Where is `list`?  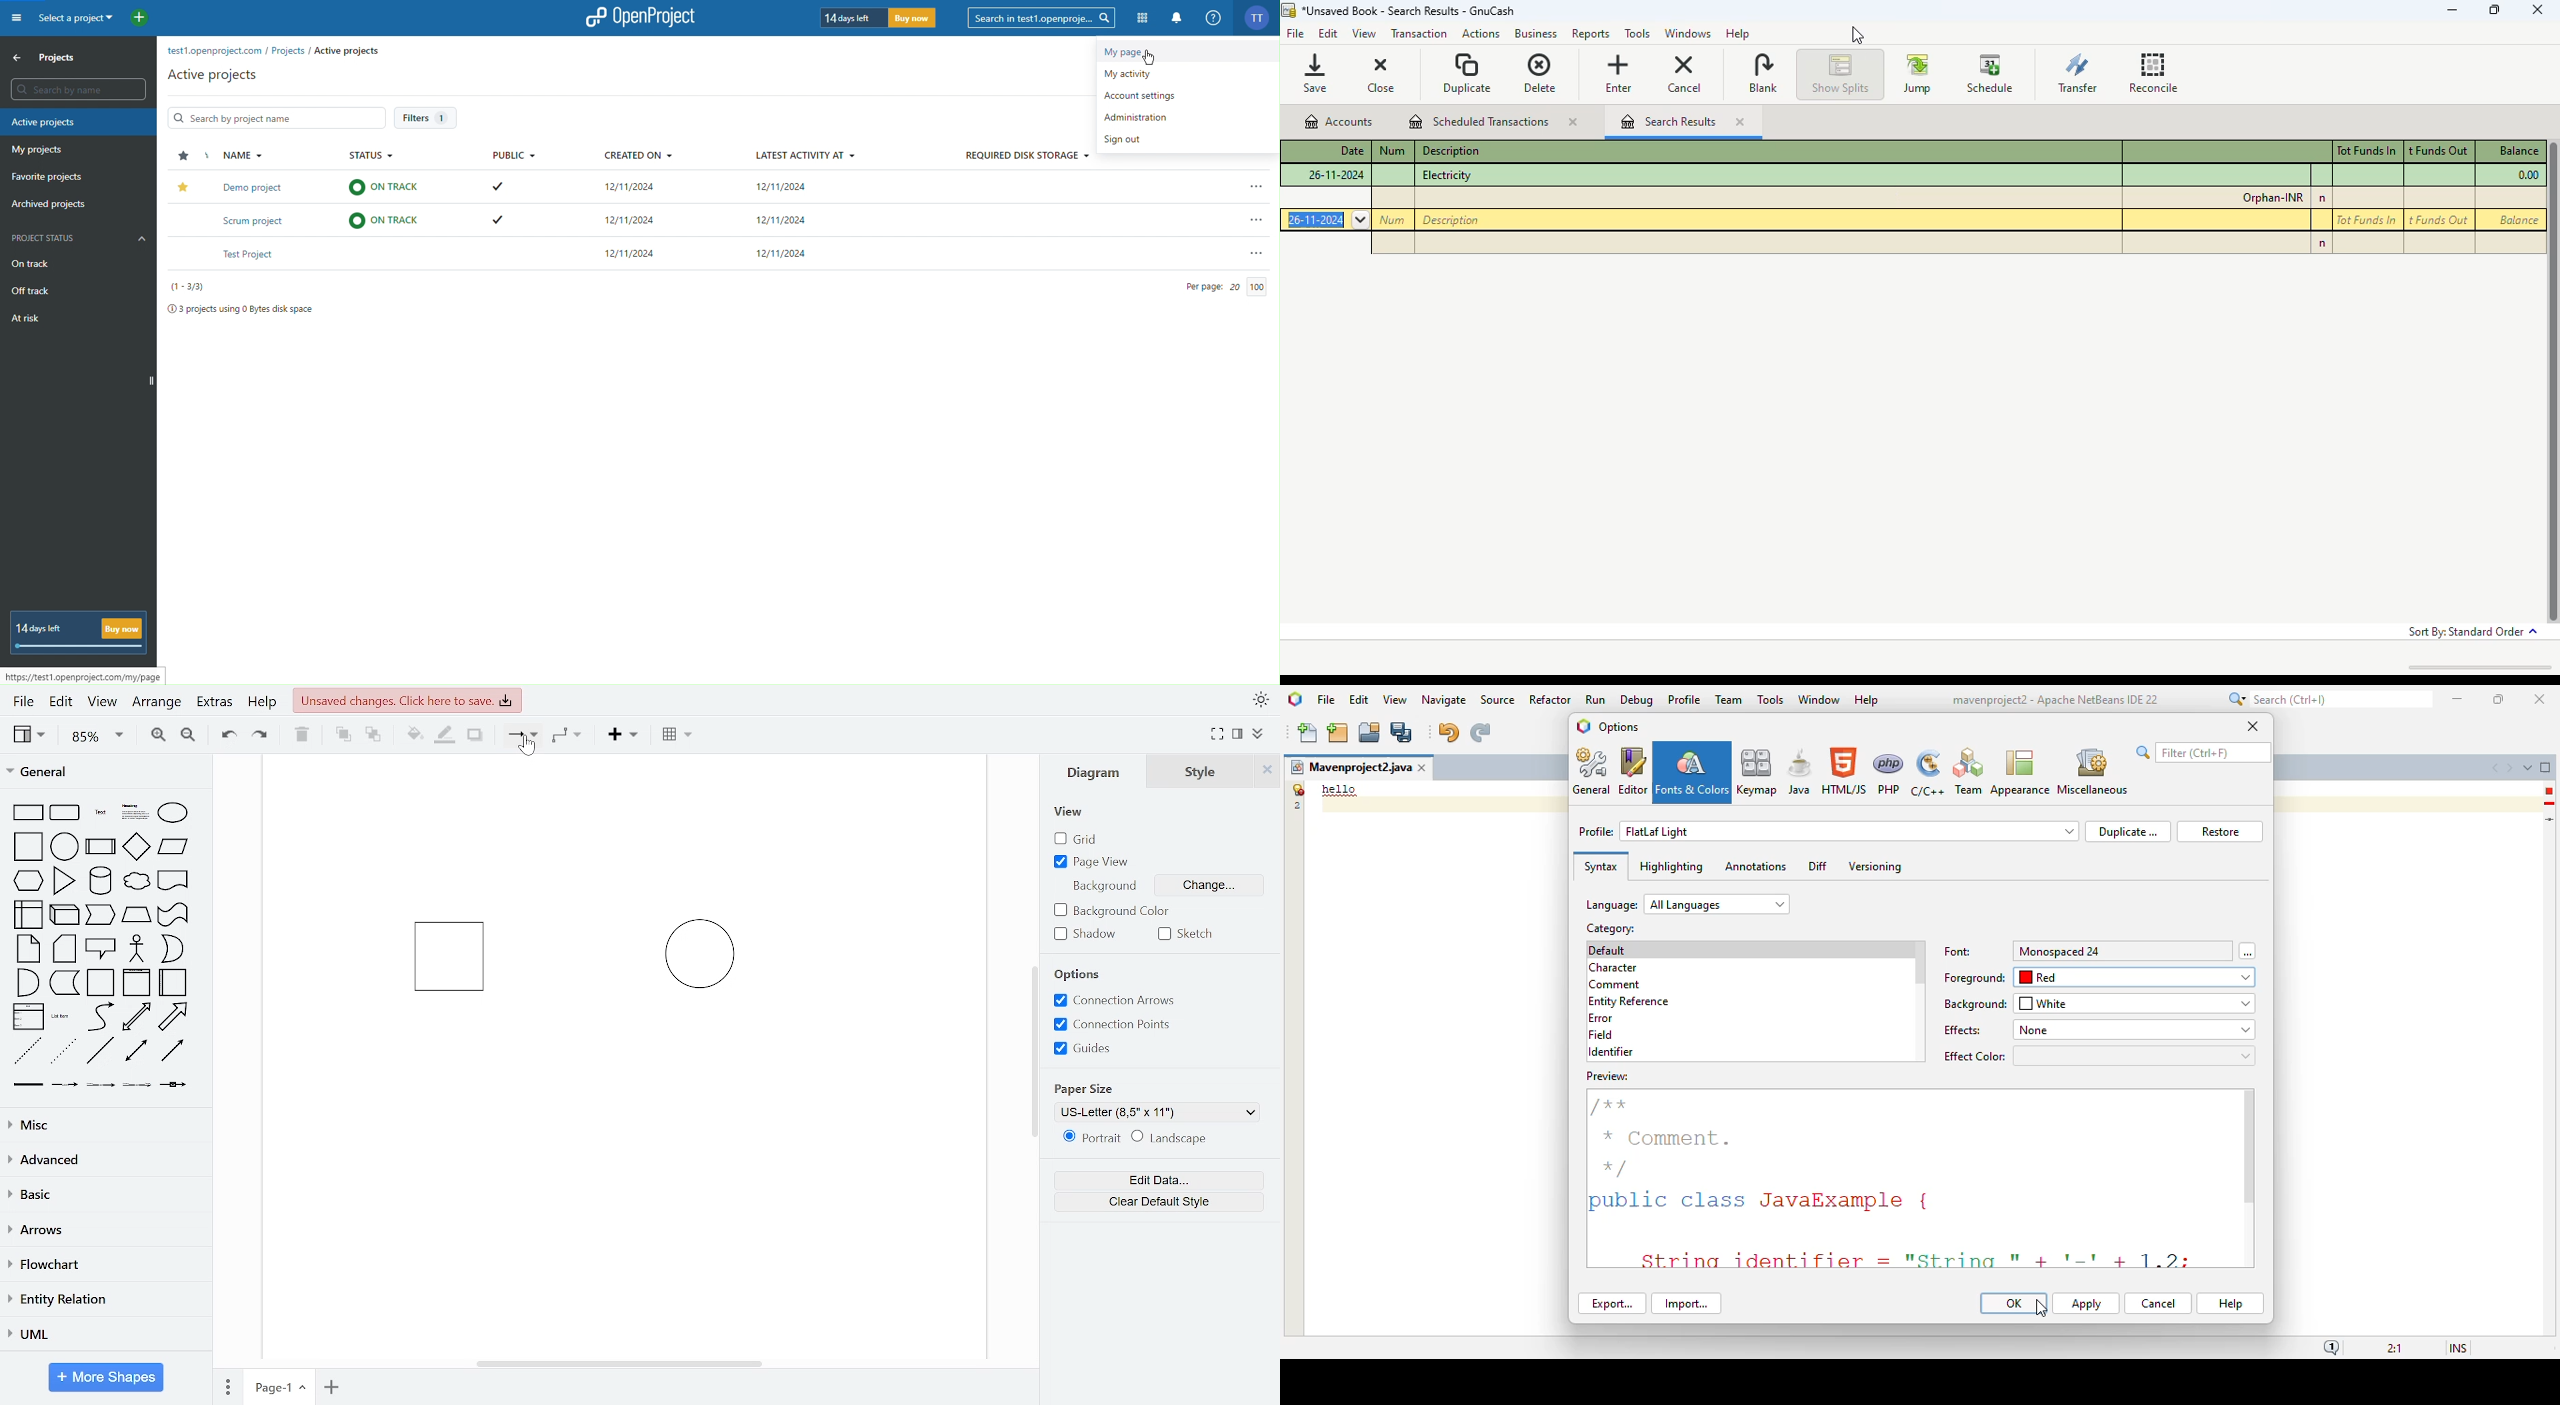 list is located at coordinates (28, 1017).